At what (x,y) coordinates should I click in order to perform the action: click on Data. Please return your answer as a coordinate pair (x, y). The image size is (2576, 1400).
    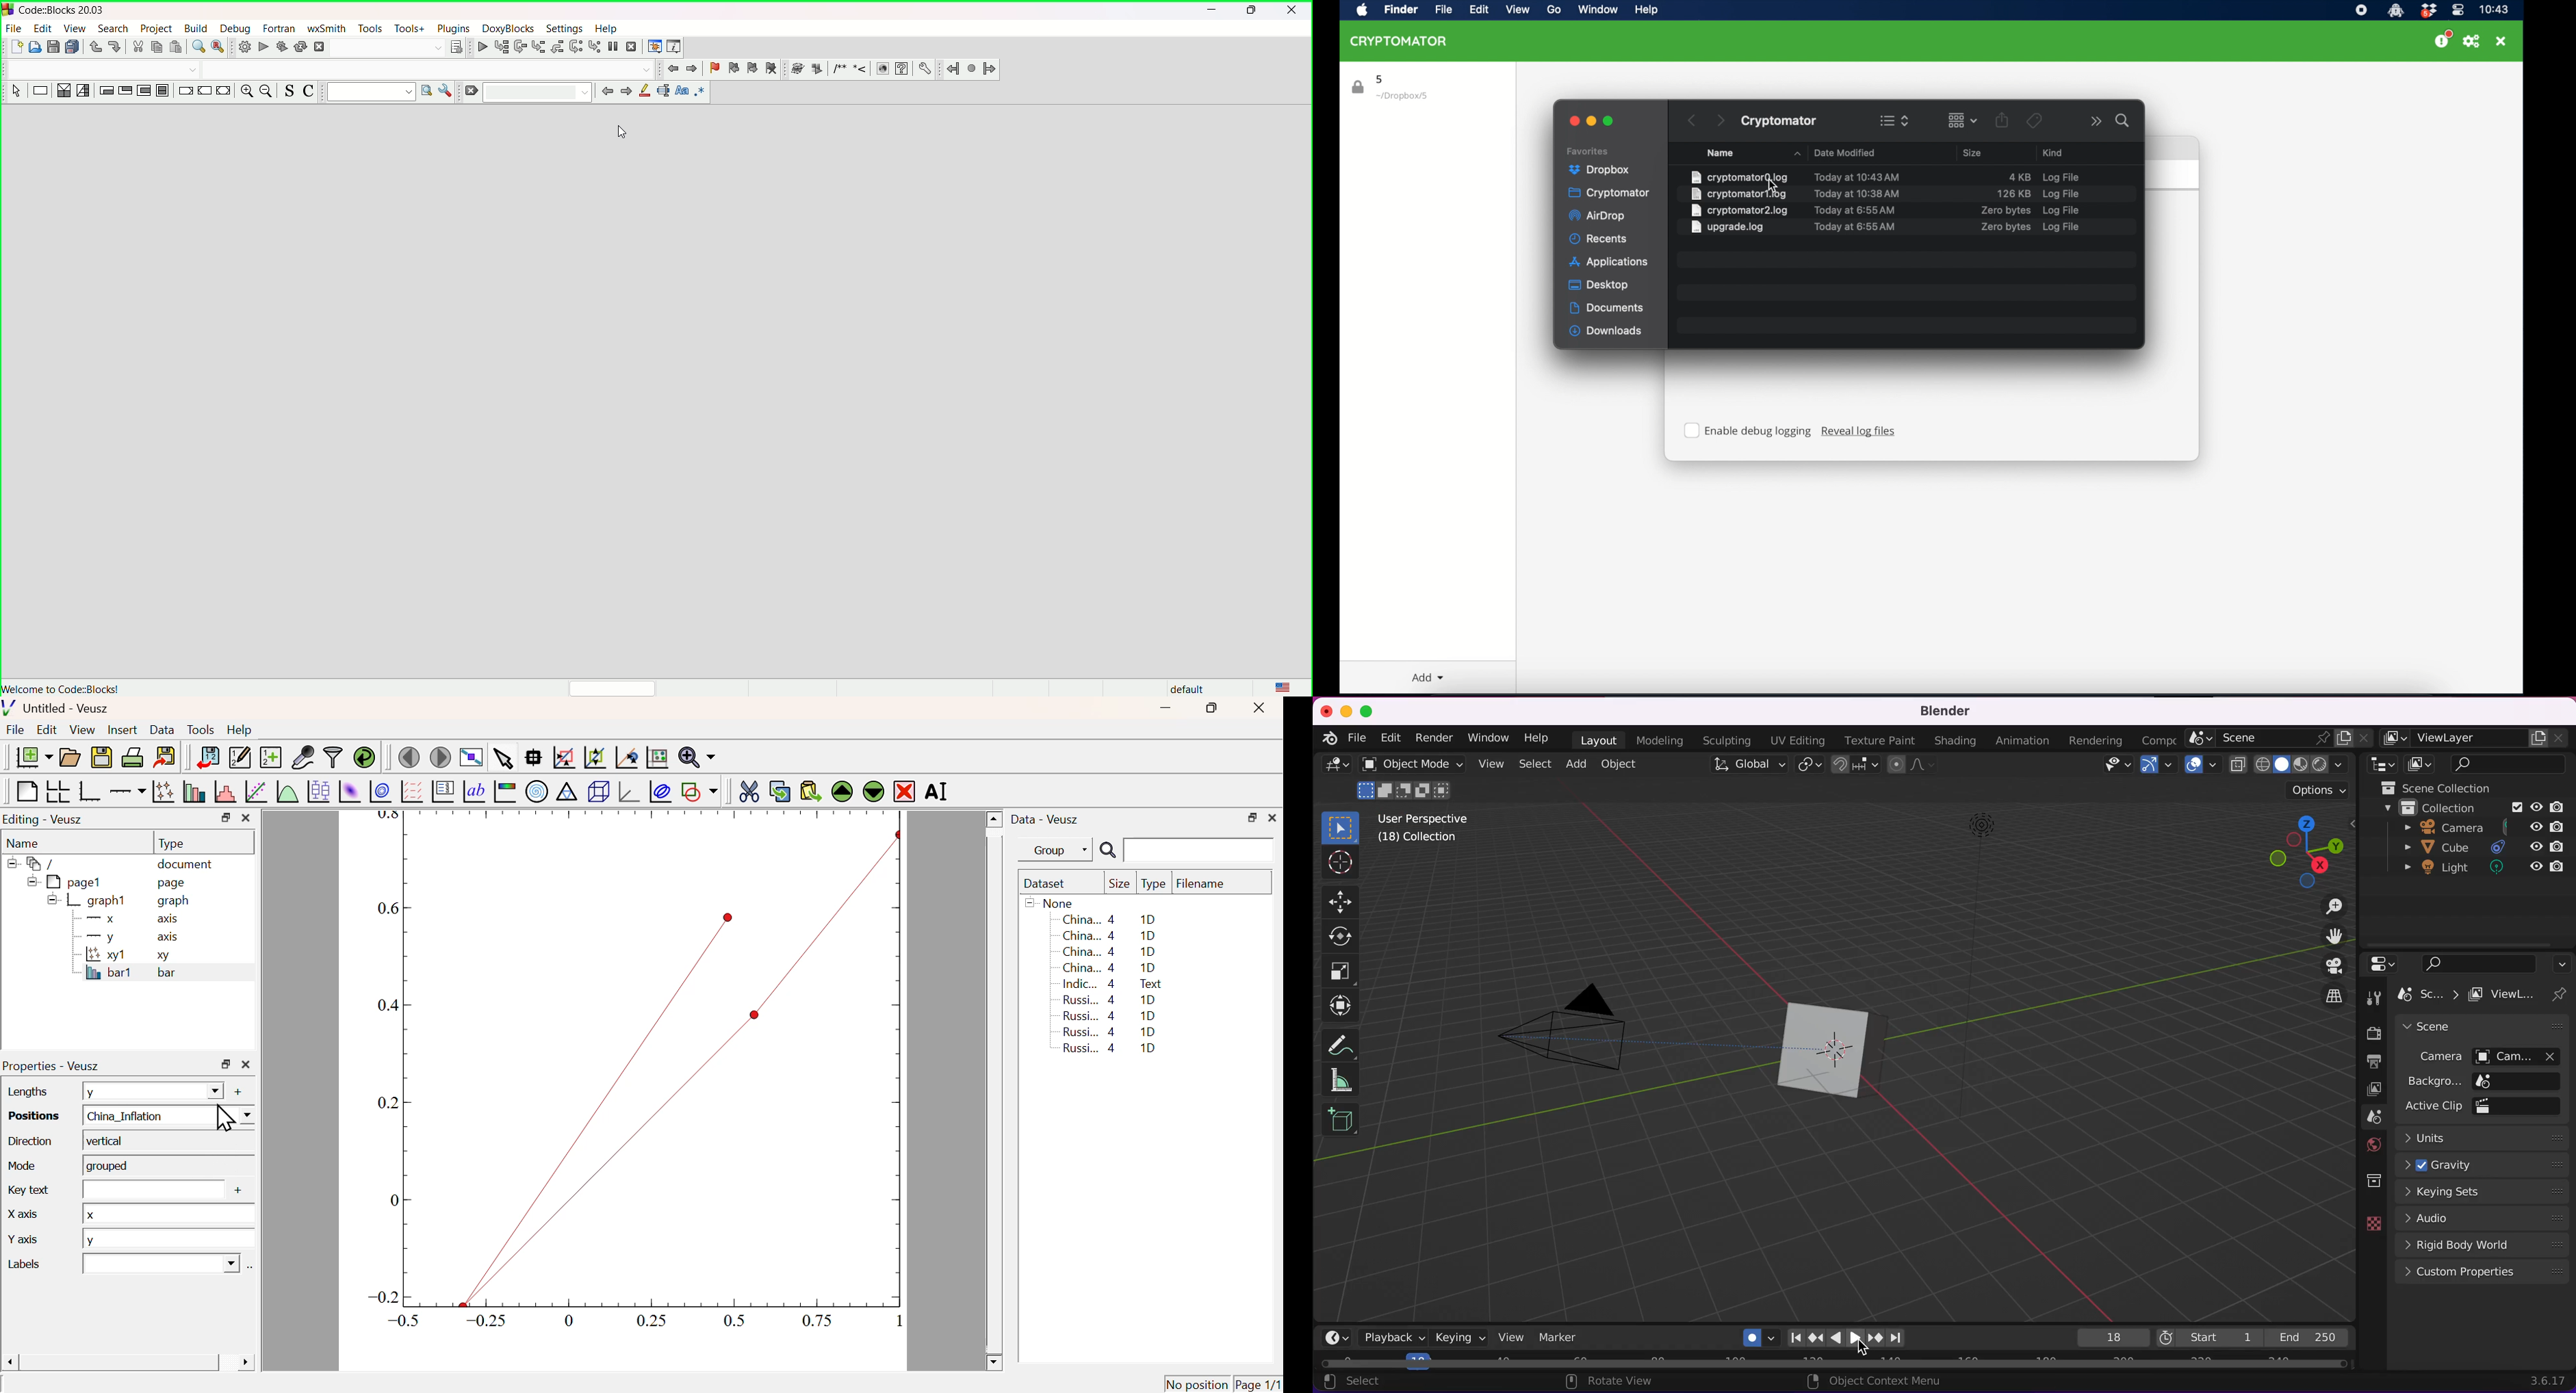
    Looking at the image, I should click on (162, 729).